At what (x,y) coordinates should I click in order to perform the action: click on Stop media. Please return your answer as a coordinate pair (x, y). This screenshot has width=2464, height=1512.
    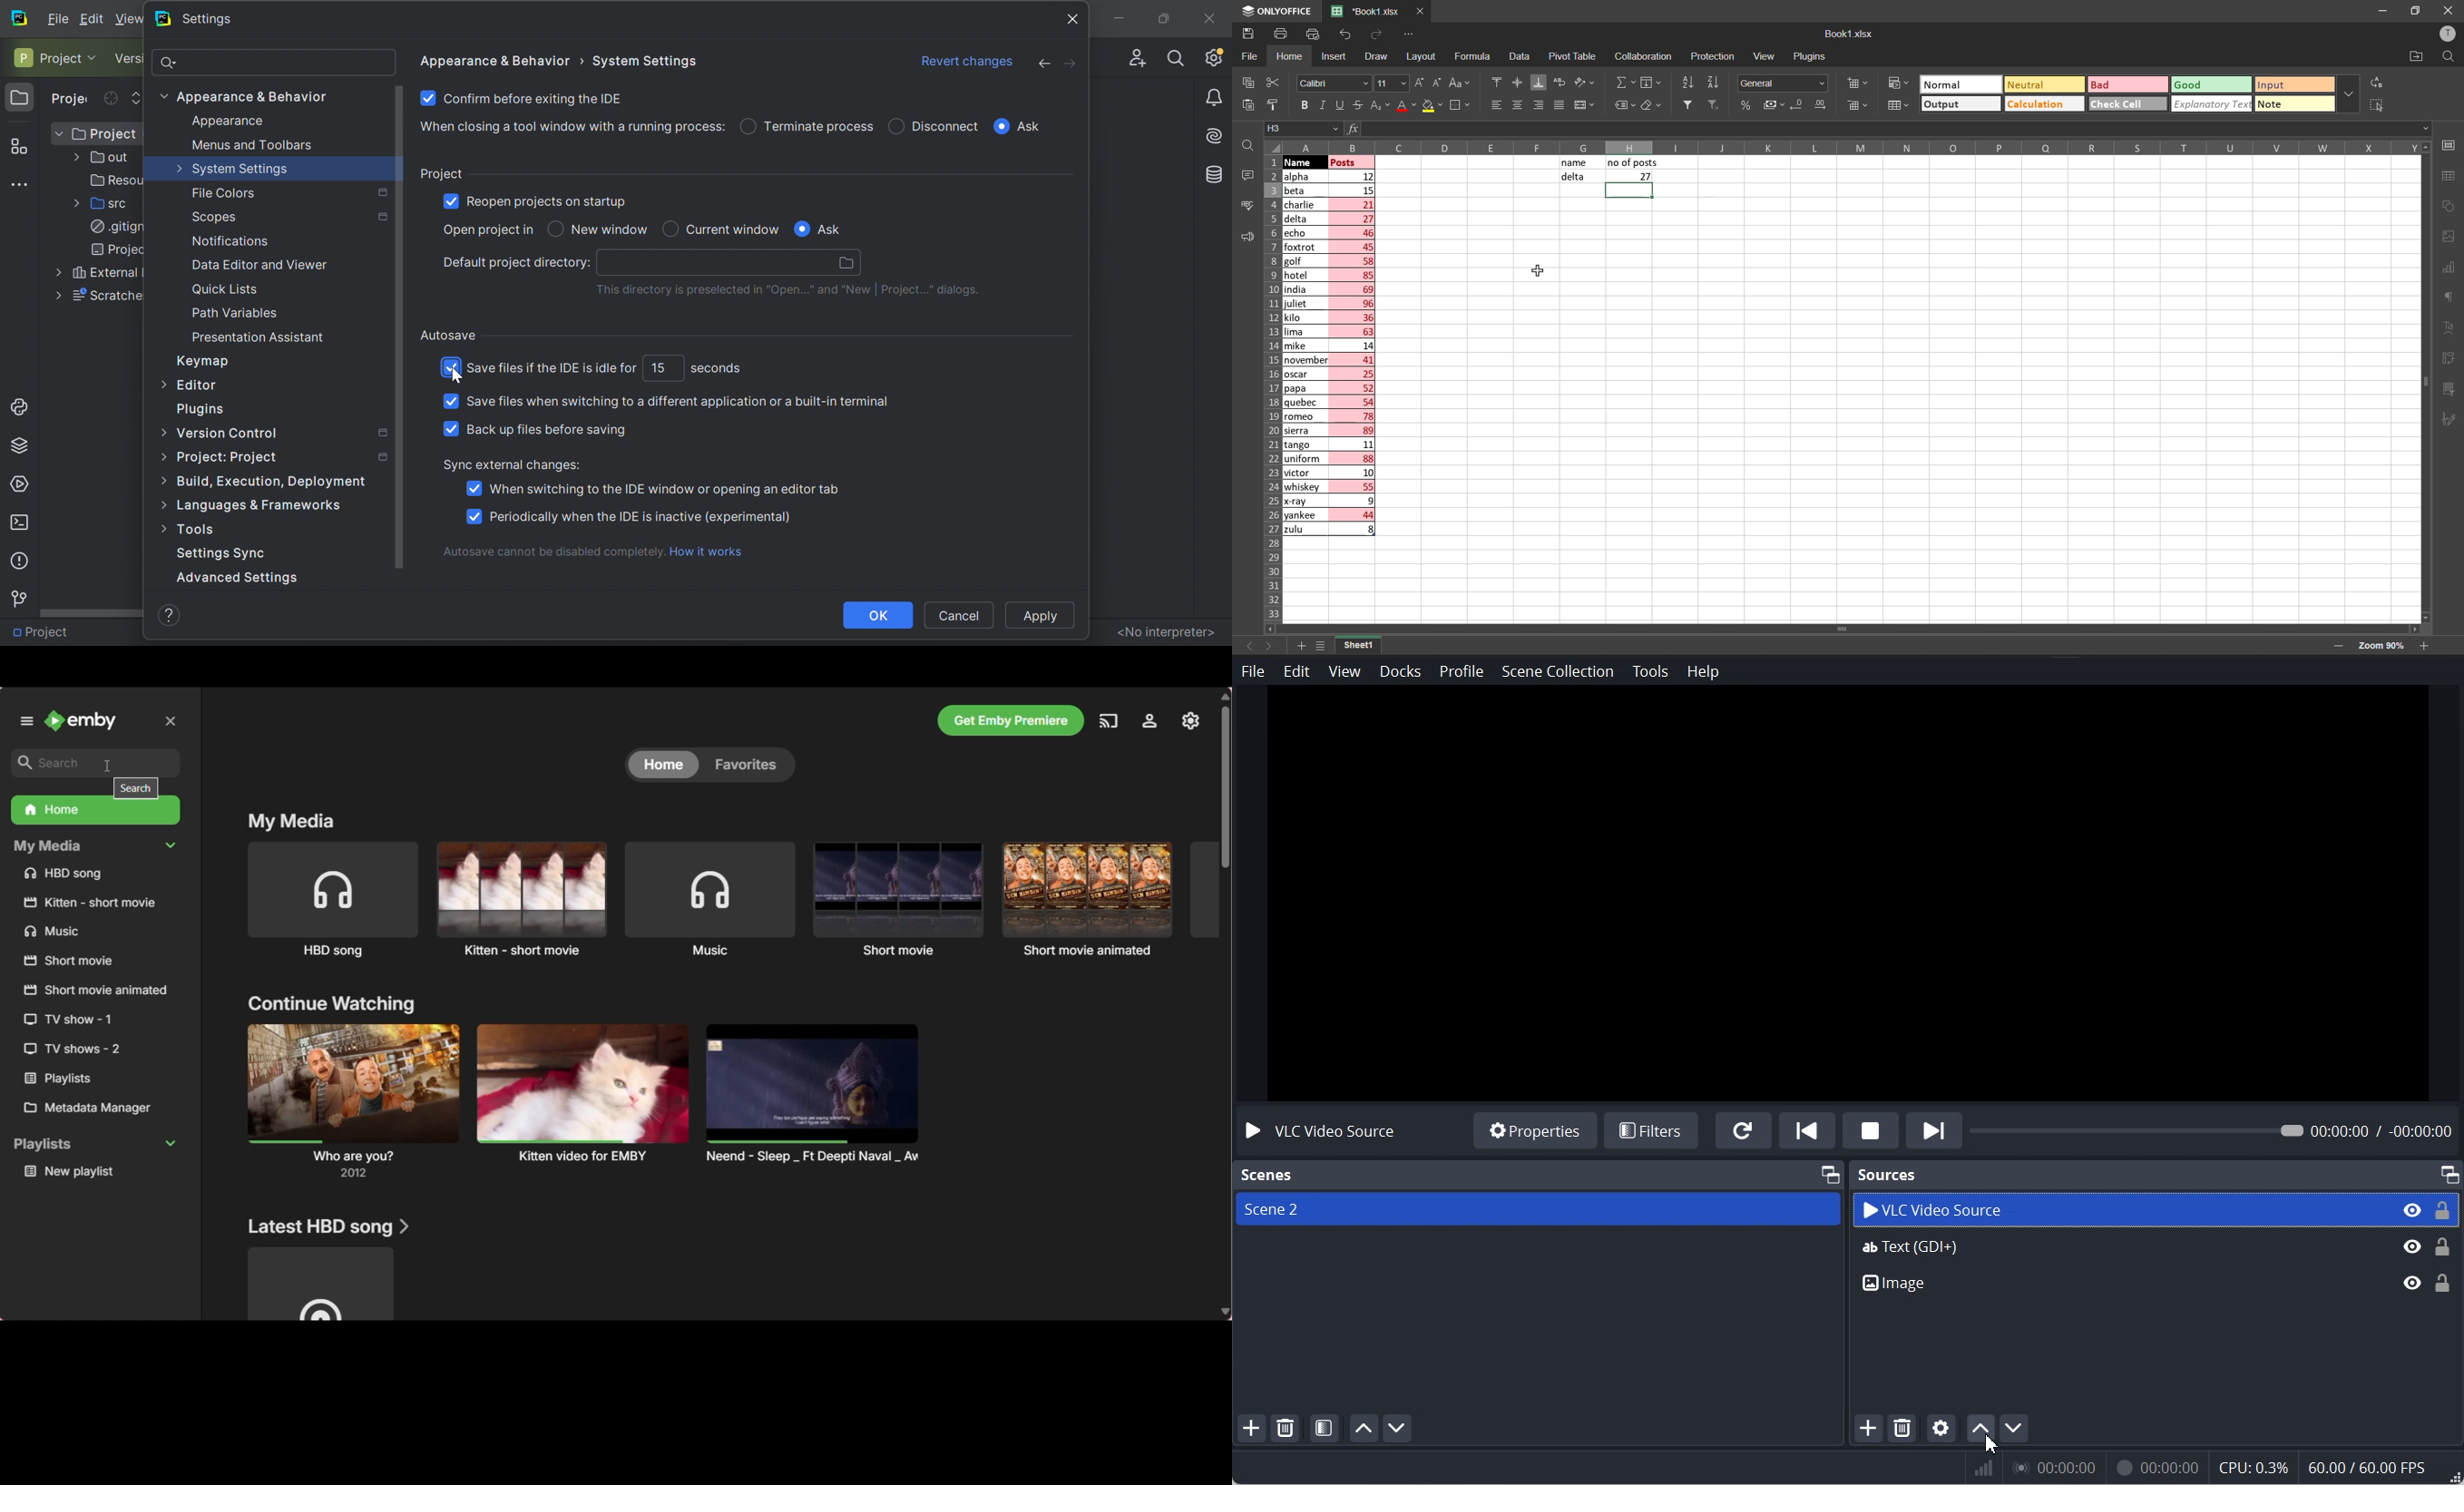
    Looking at the image, I should click on (1871, 1129).